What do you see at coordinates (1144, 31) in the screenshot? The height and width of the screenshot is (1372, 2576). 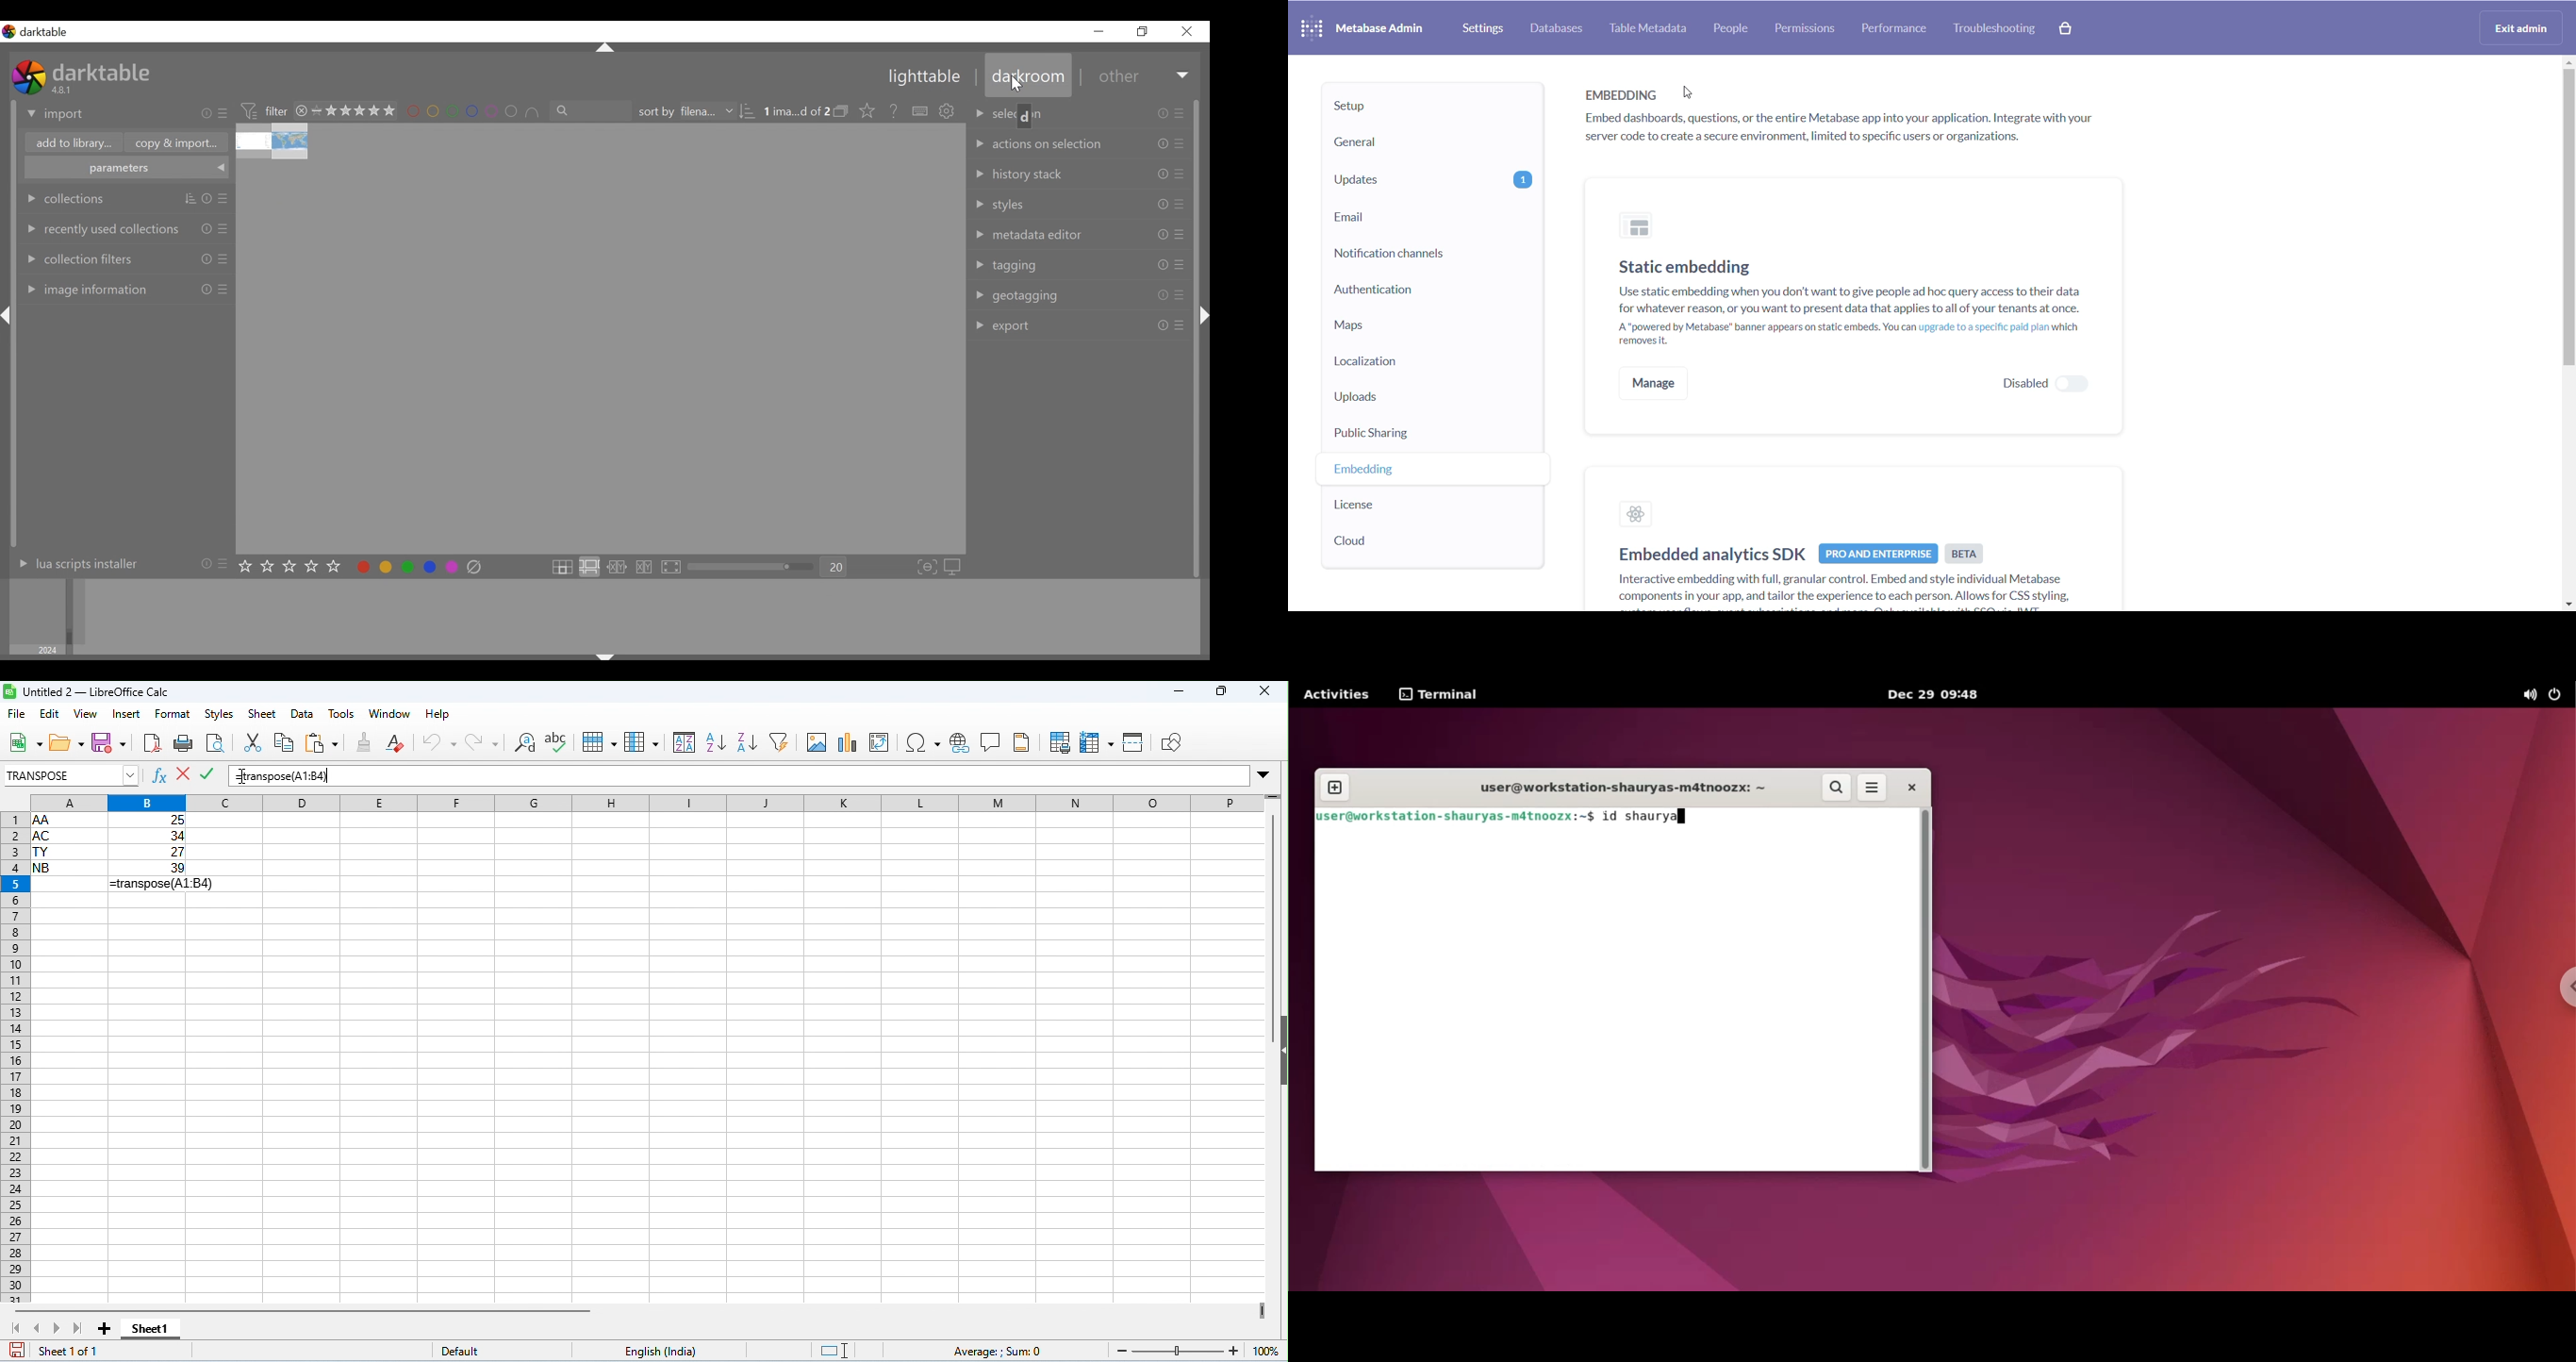 I see `` at bounding box center [1144, 31].